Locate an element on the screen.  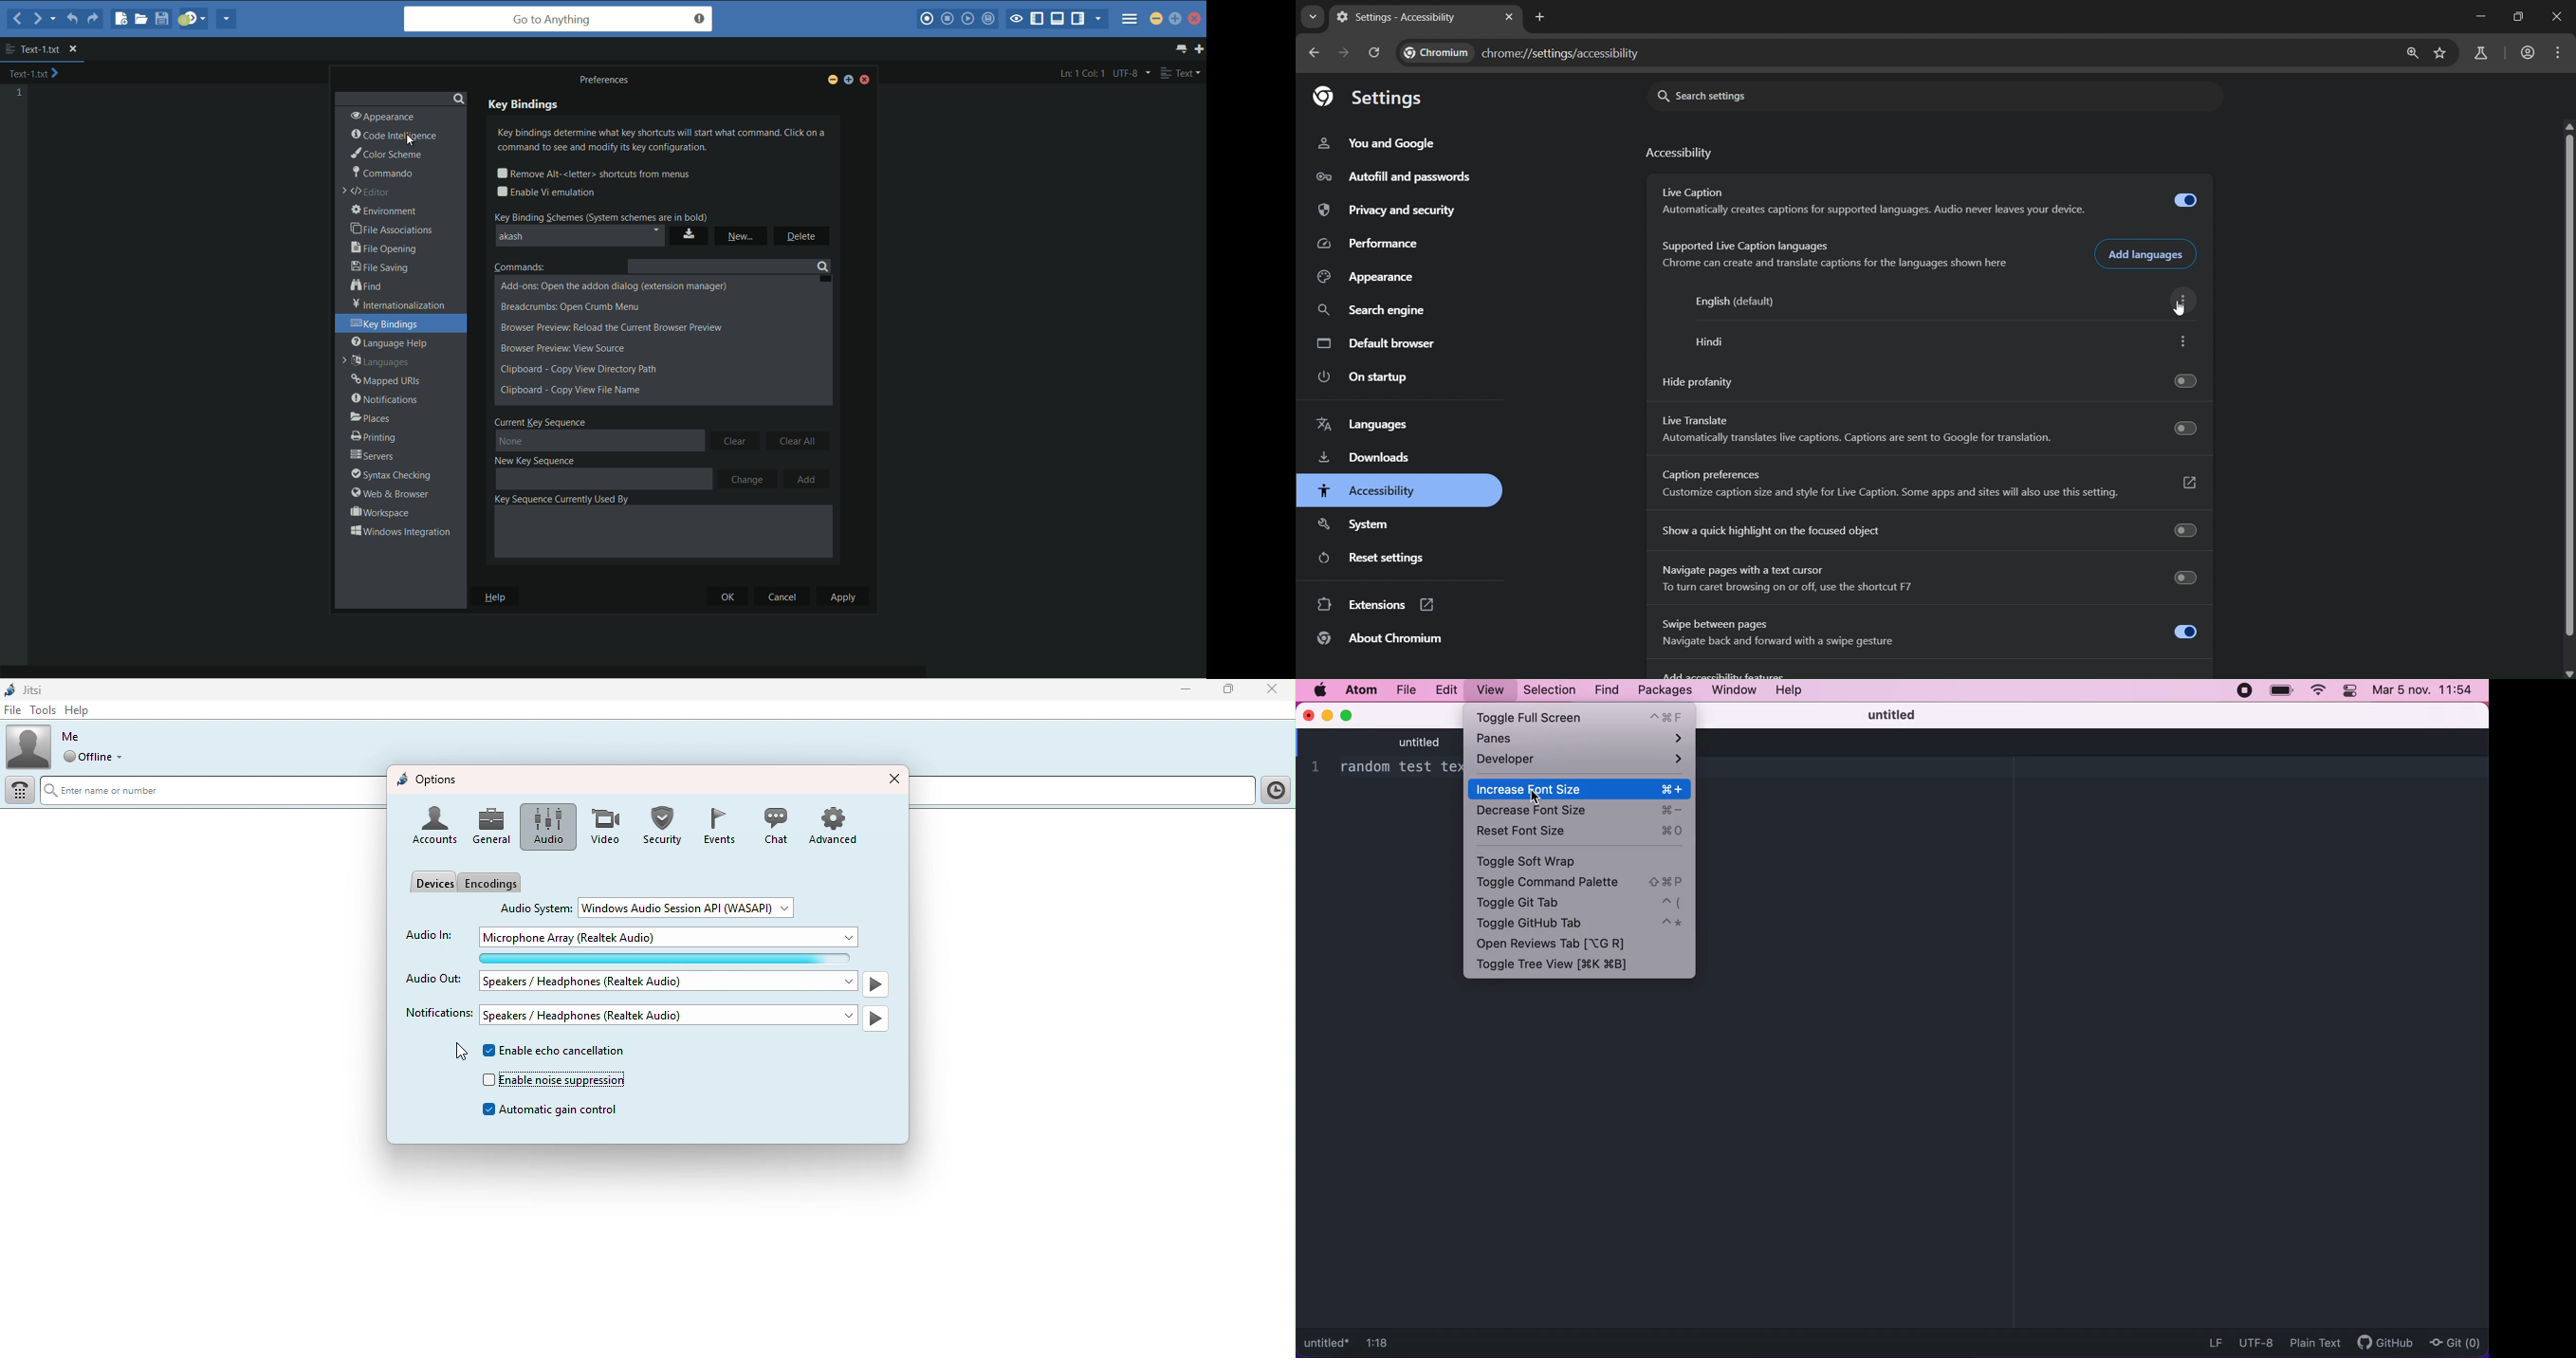
Audio in is located at coordinates (429, 934).